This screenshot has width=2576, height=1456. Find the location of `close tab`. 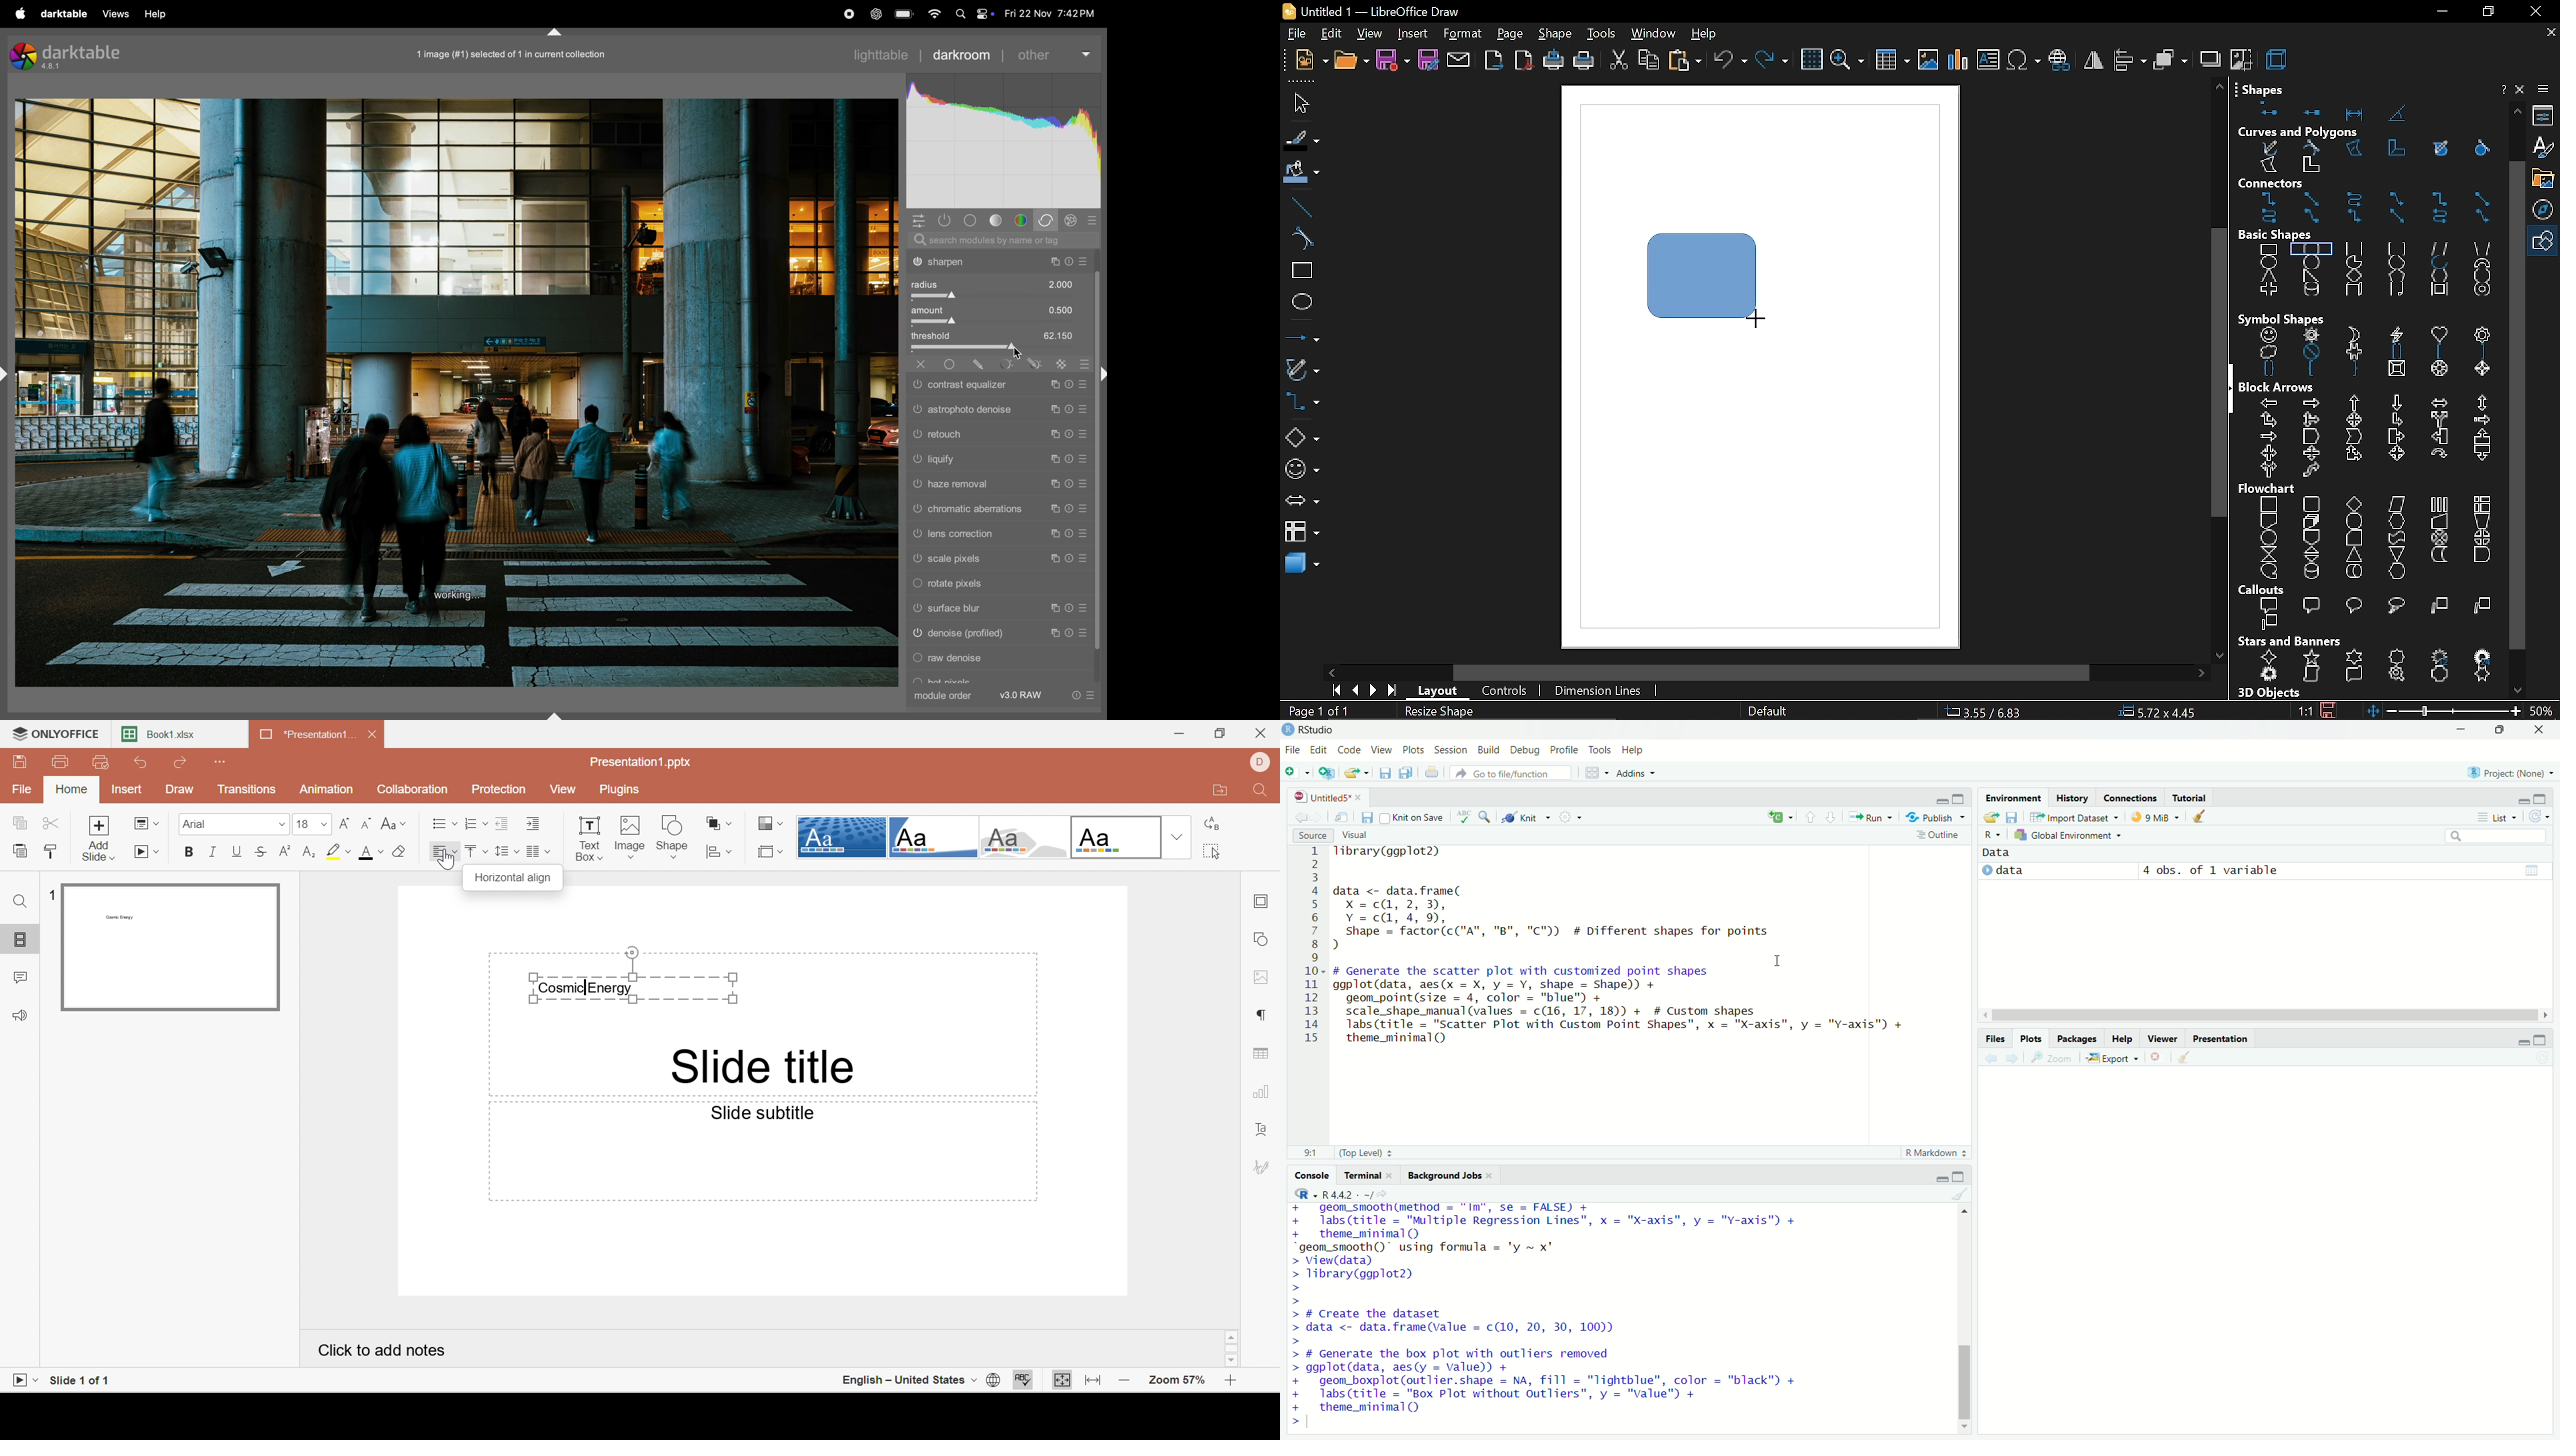

close tab is located at coordinates (2551, 33).